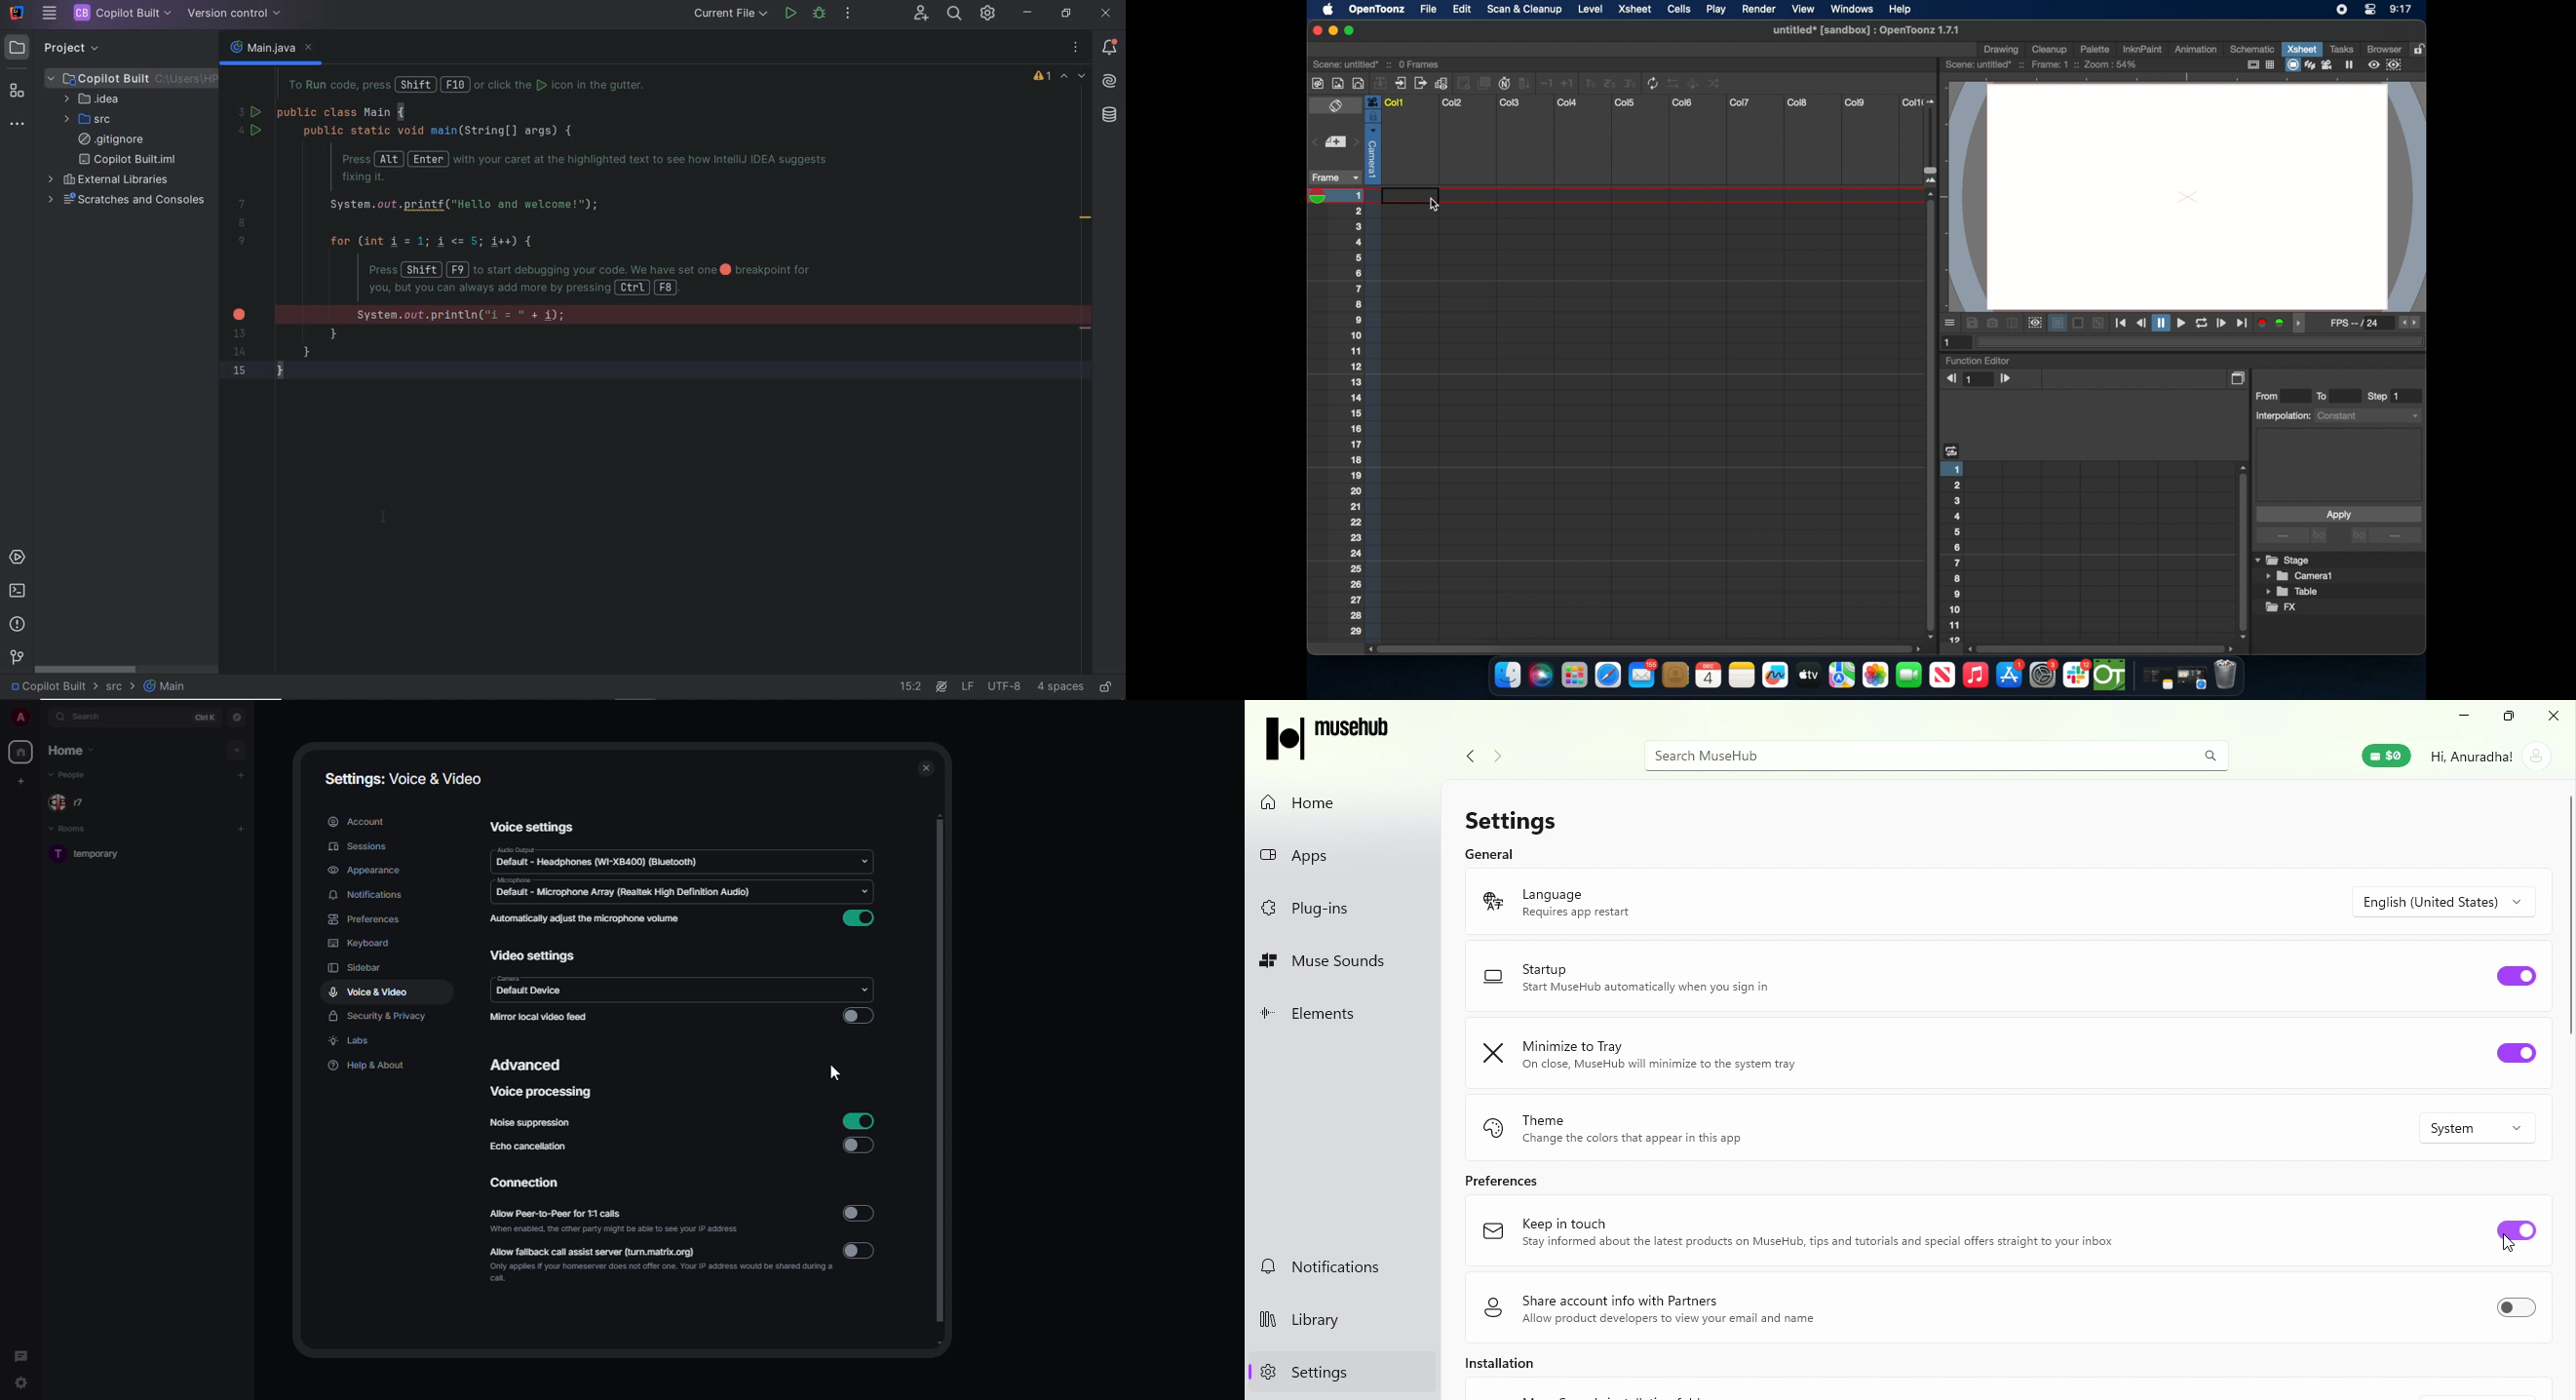 Image resolution: width=2576 pixels, height=1400 pixels. What do you see at coordinates (2050, 48) in the screenshot?
I see `cleanup` at bounding box center [2050, 48].